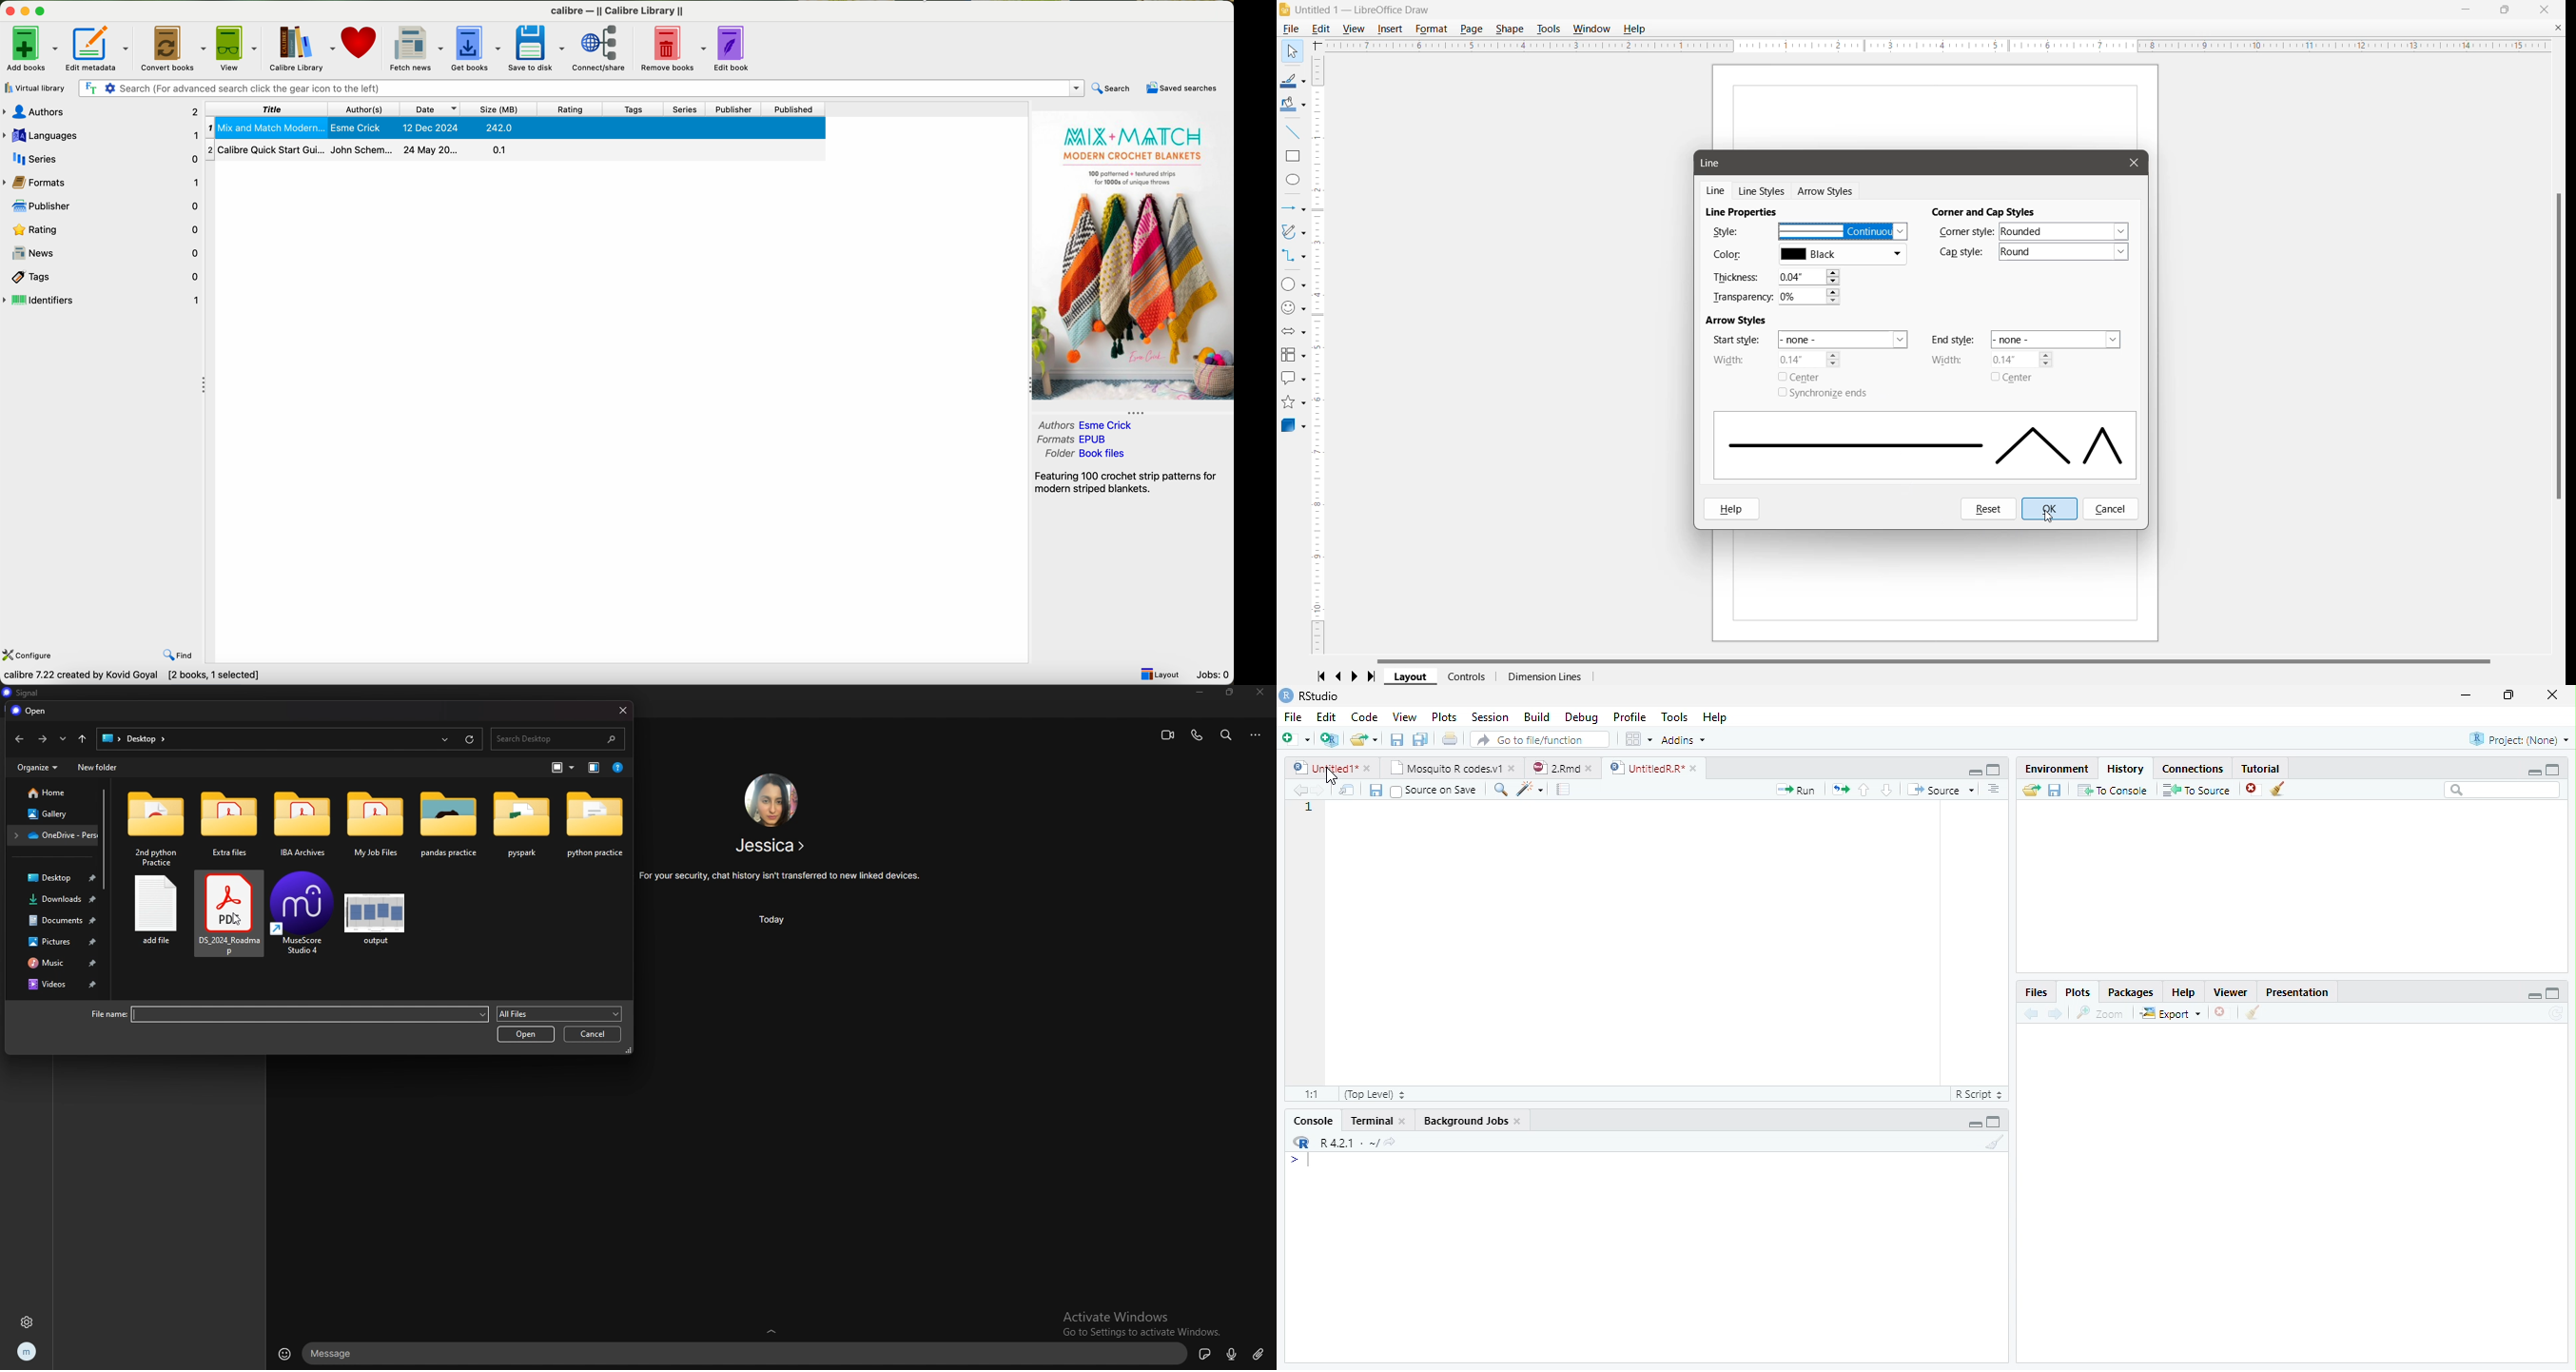  I want to click on gallery, so click(51, 815).